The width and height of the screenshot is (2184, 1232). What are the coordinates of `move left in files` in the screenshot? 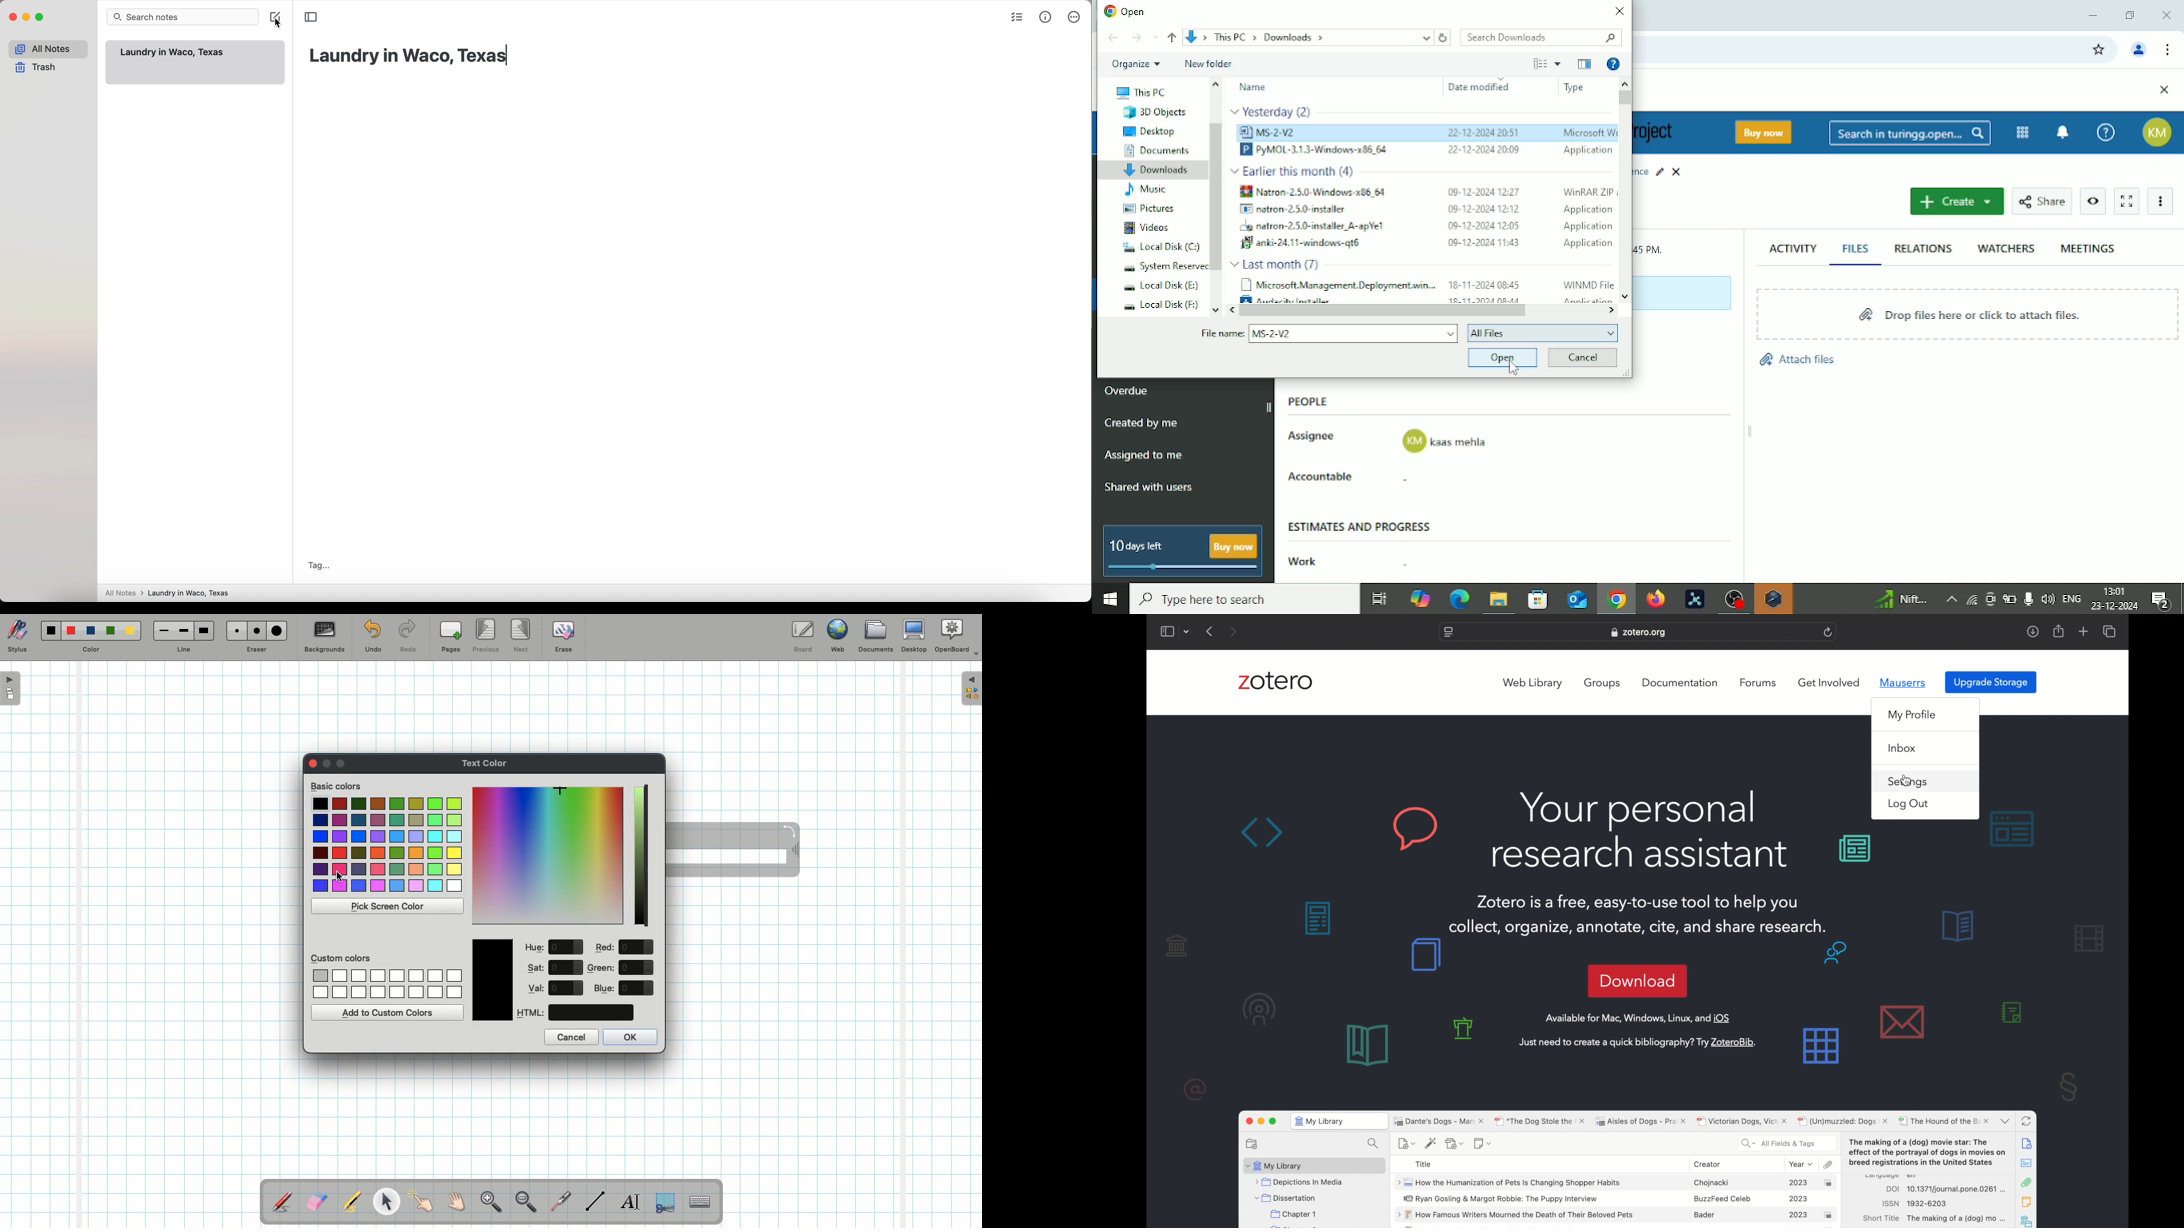 It's located at (1231, 310).